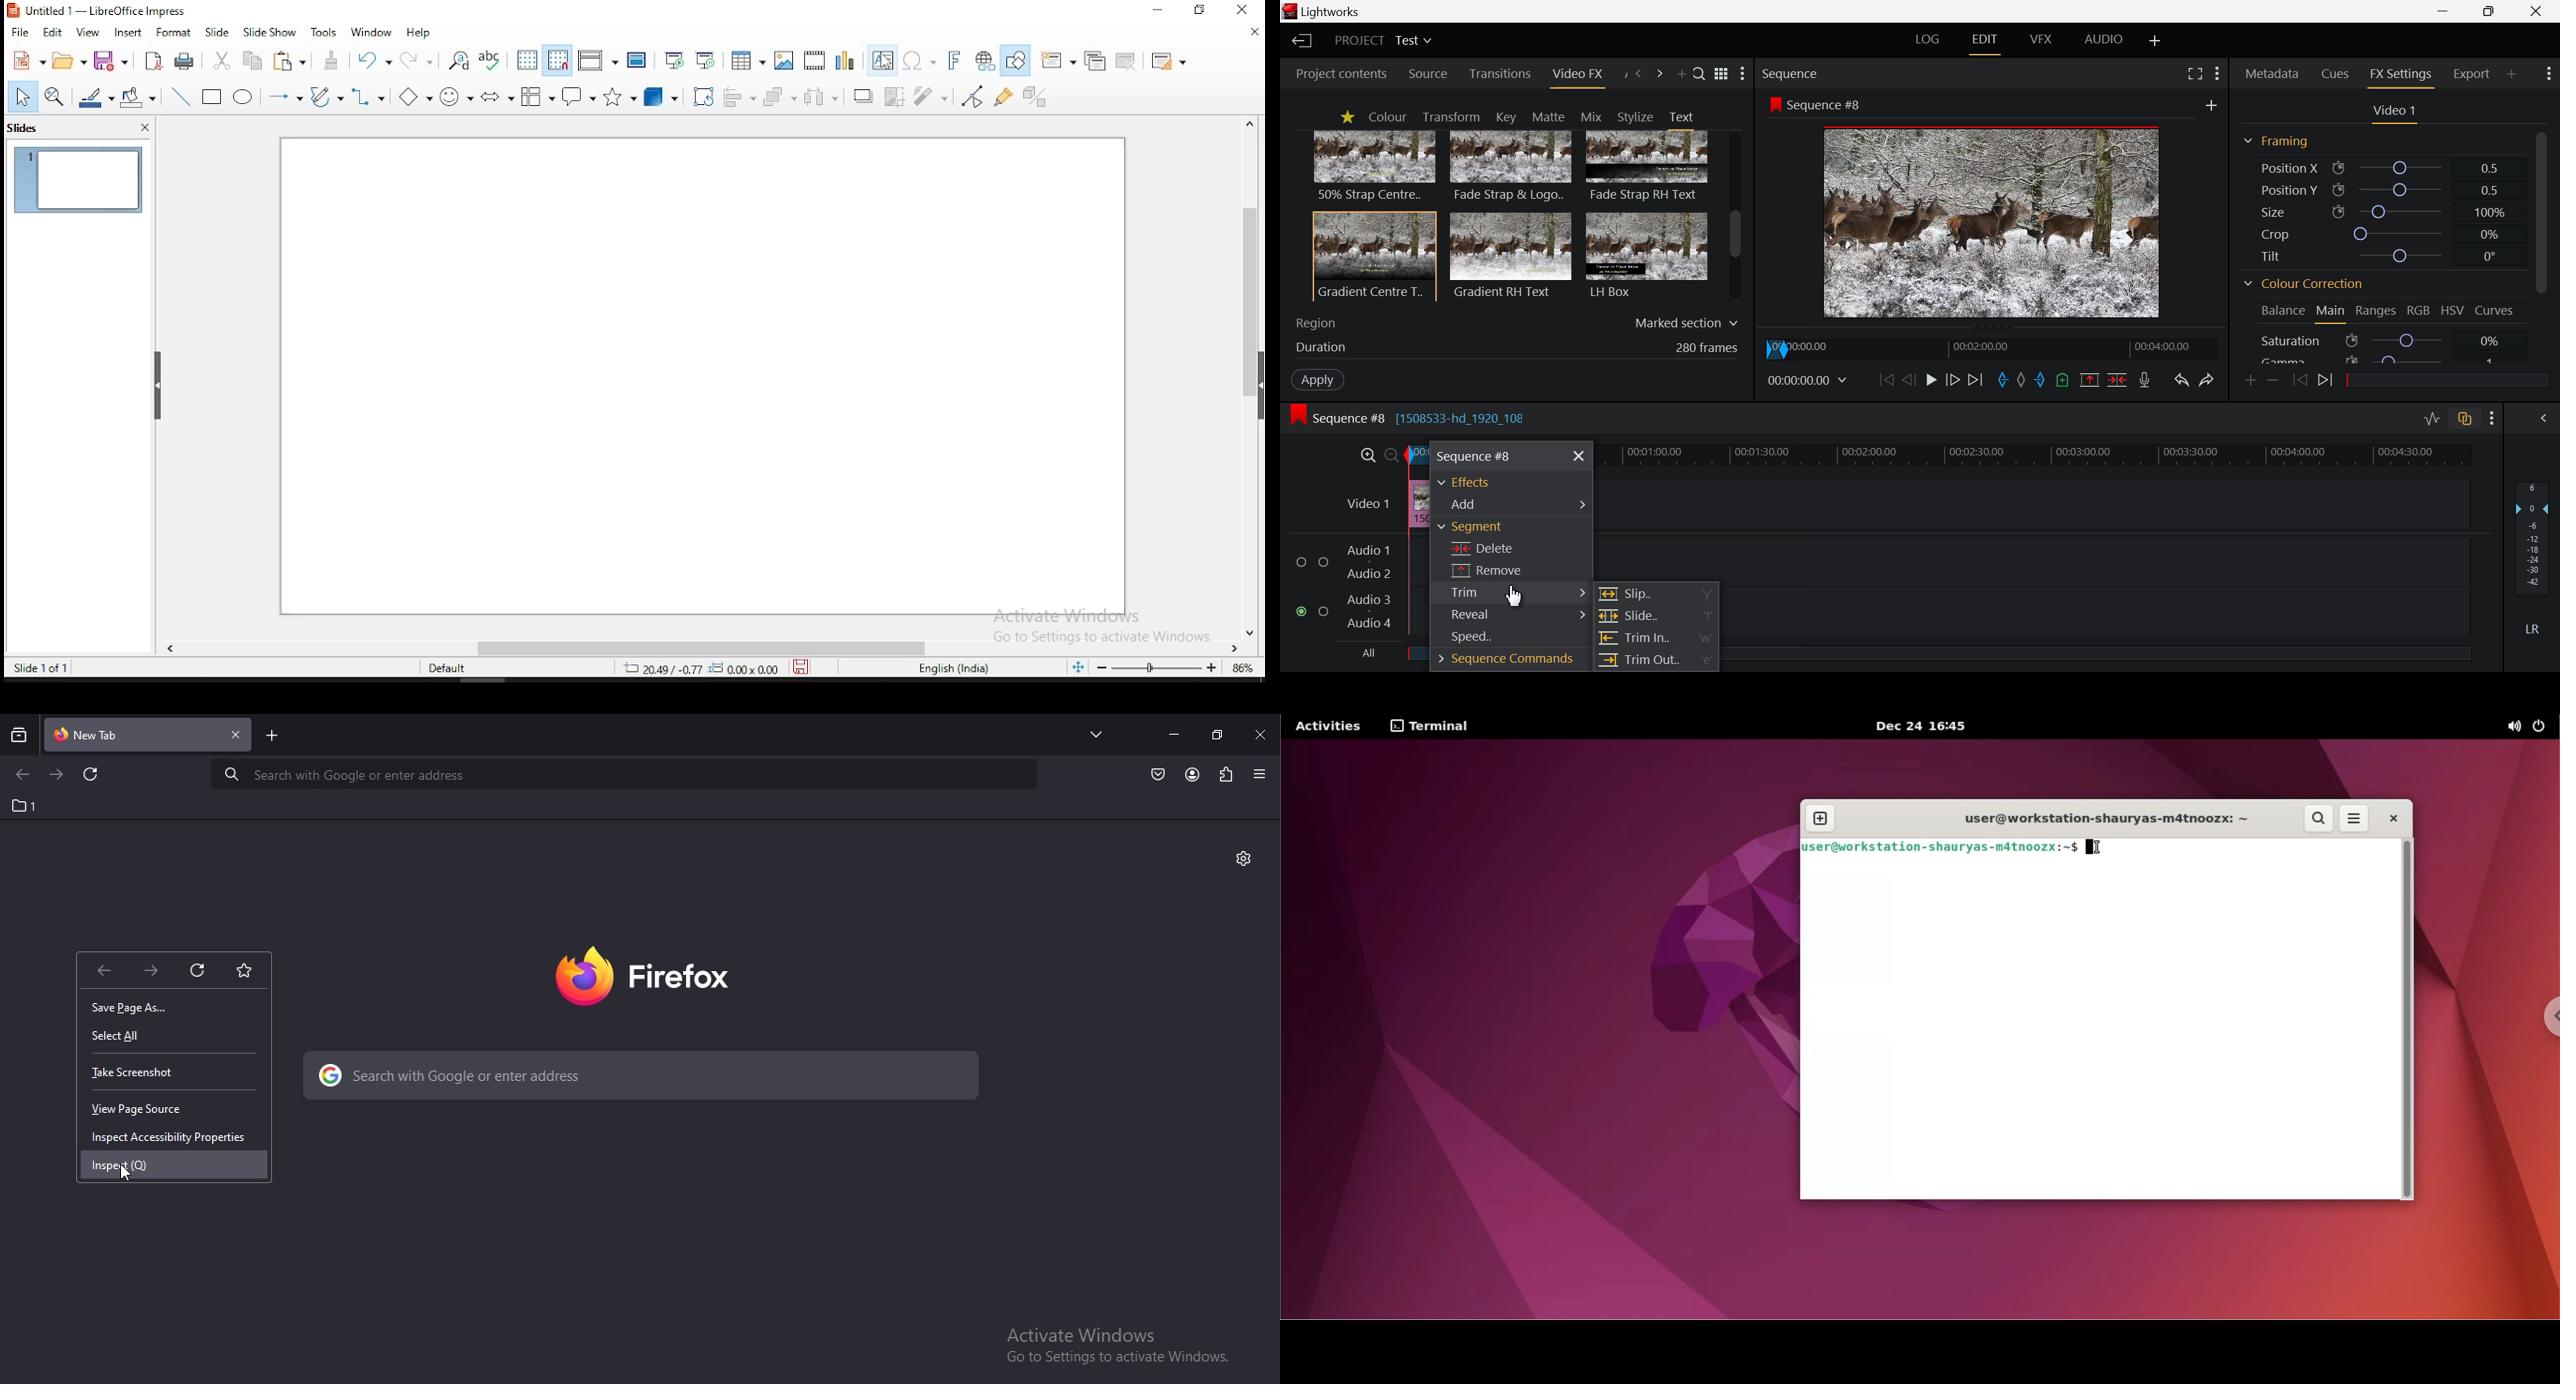 The height and width of the screenshot is (1400, 2576). I want to click on Metadata, so click(2273, 71).